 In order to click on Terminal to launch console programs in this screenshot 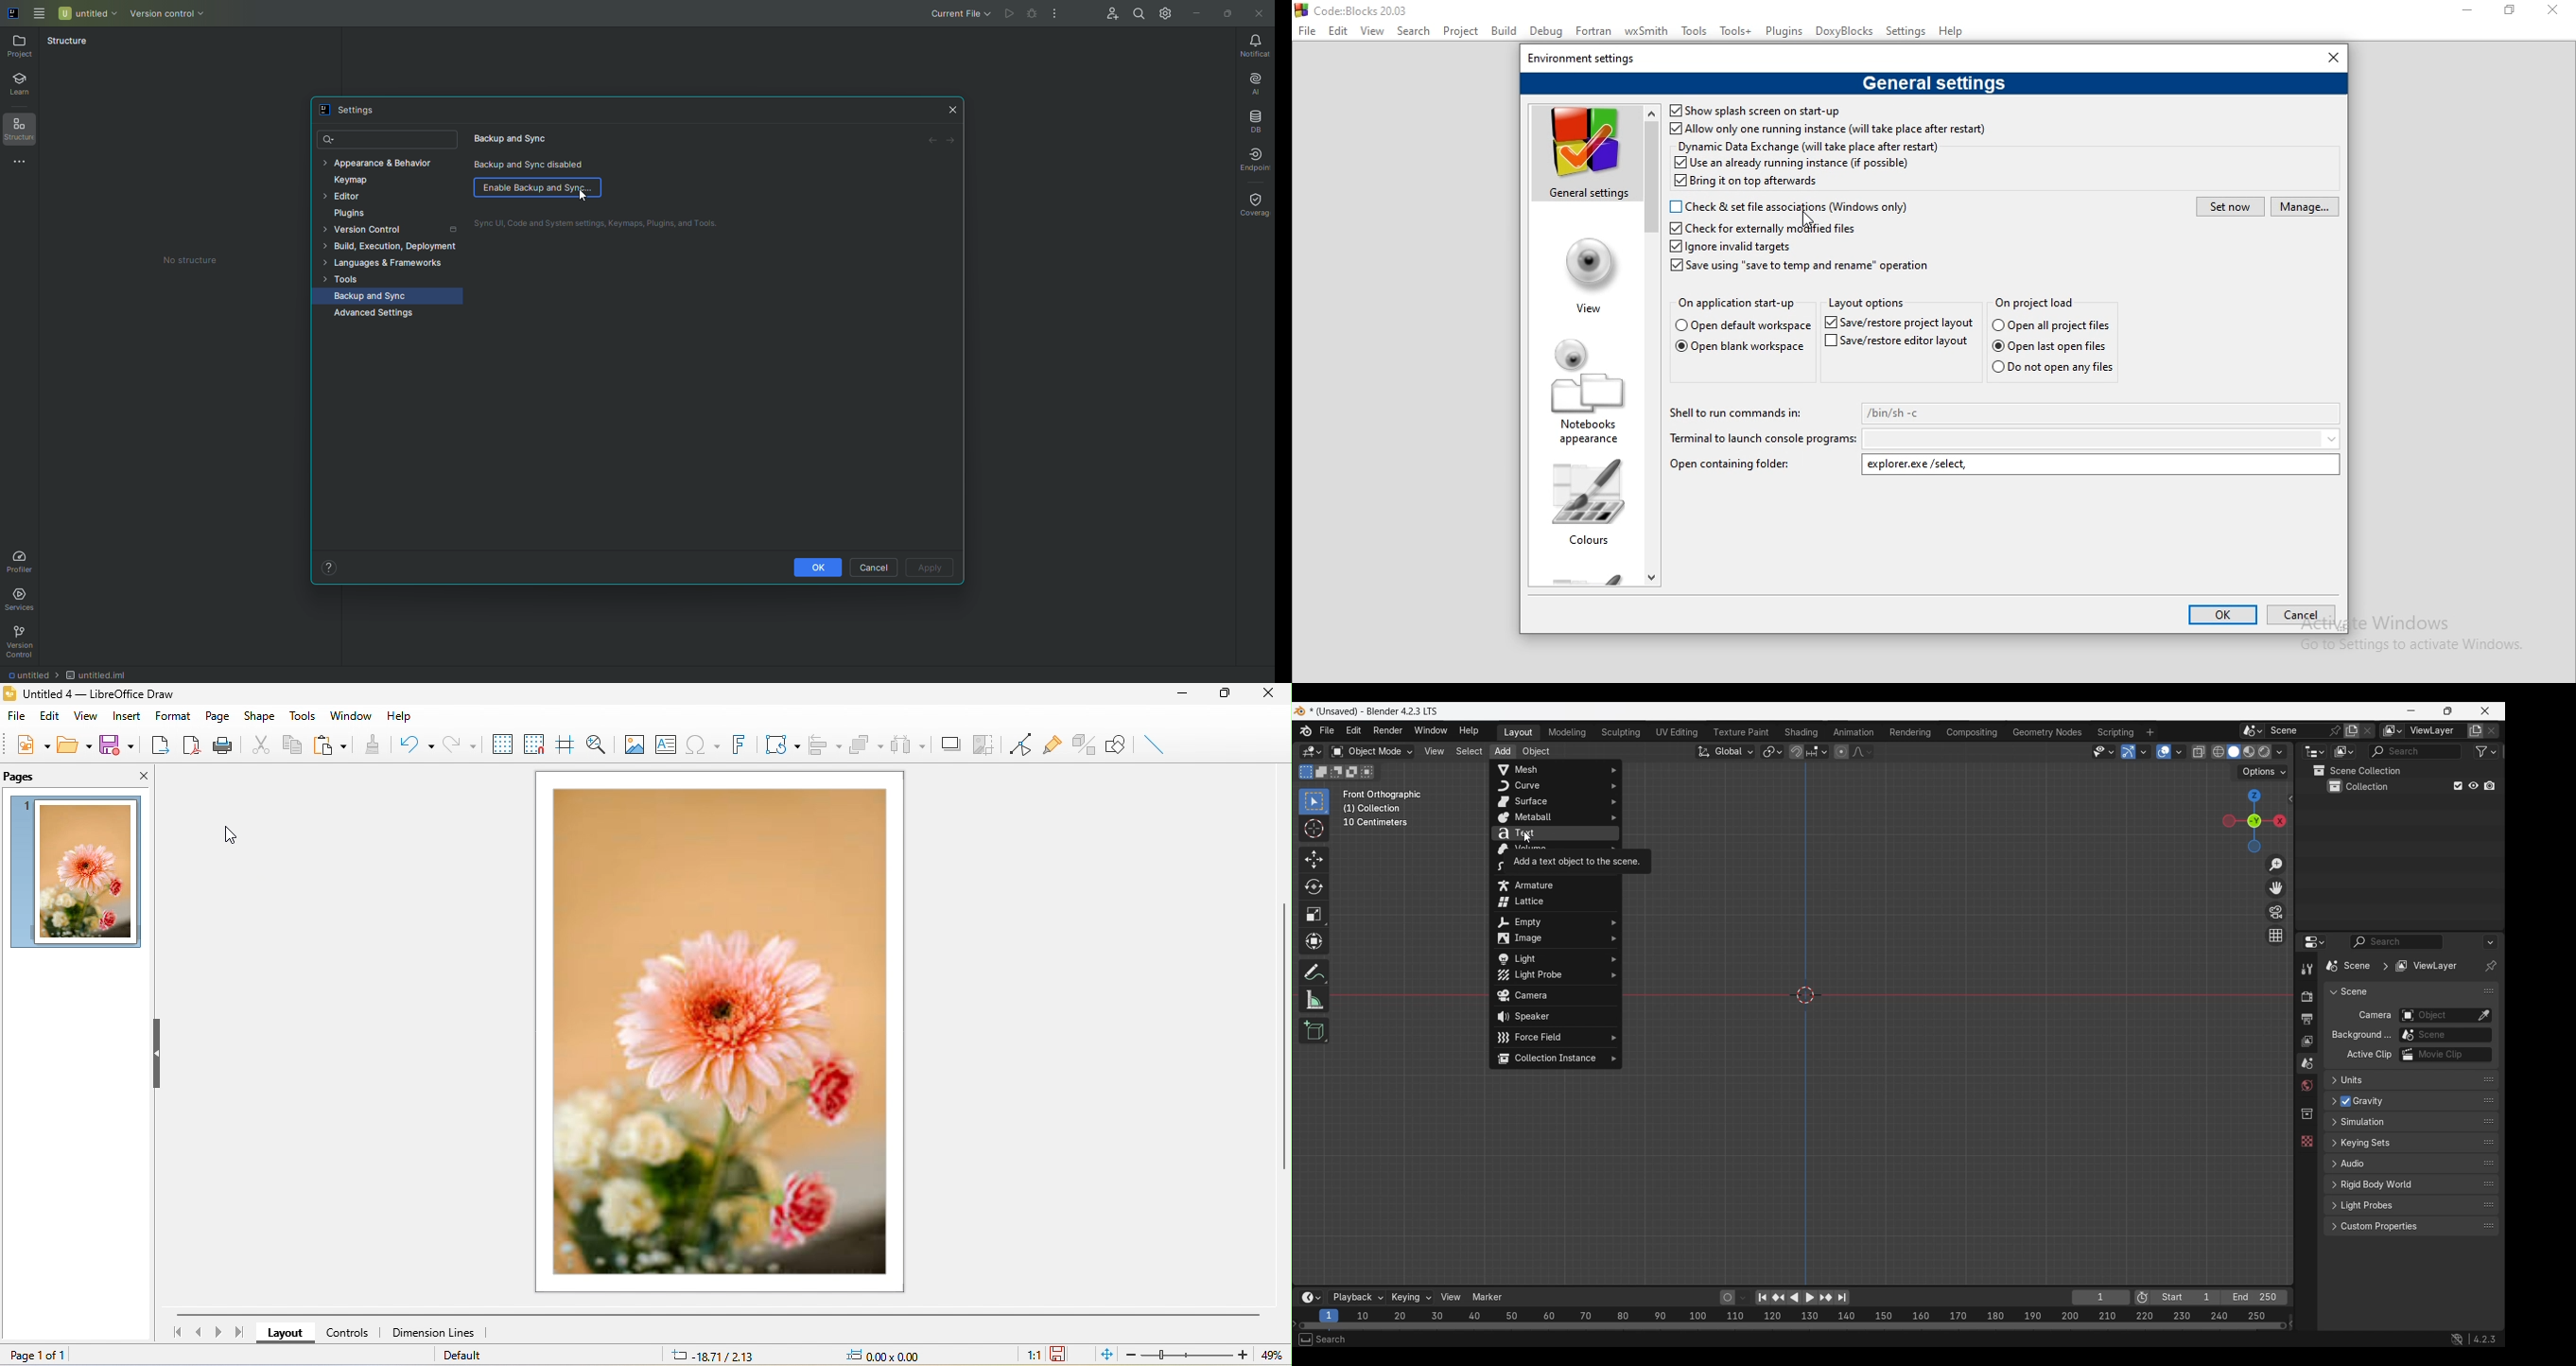, I will do `click(1763, 439)`.